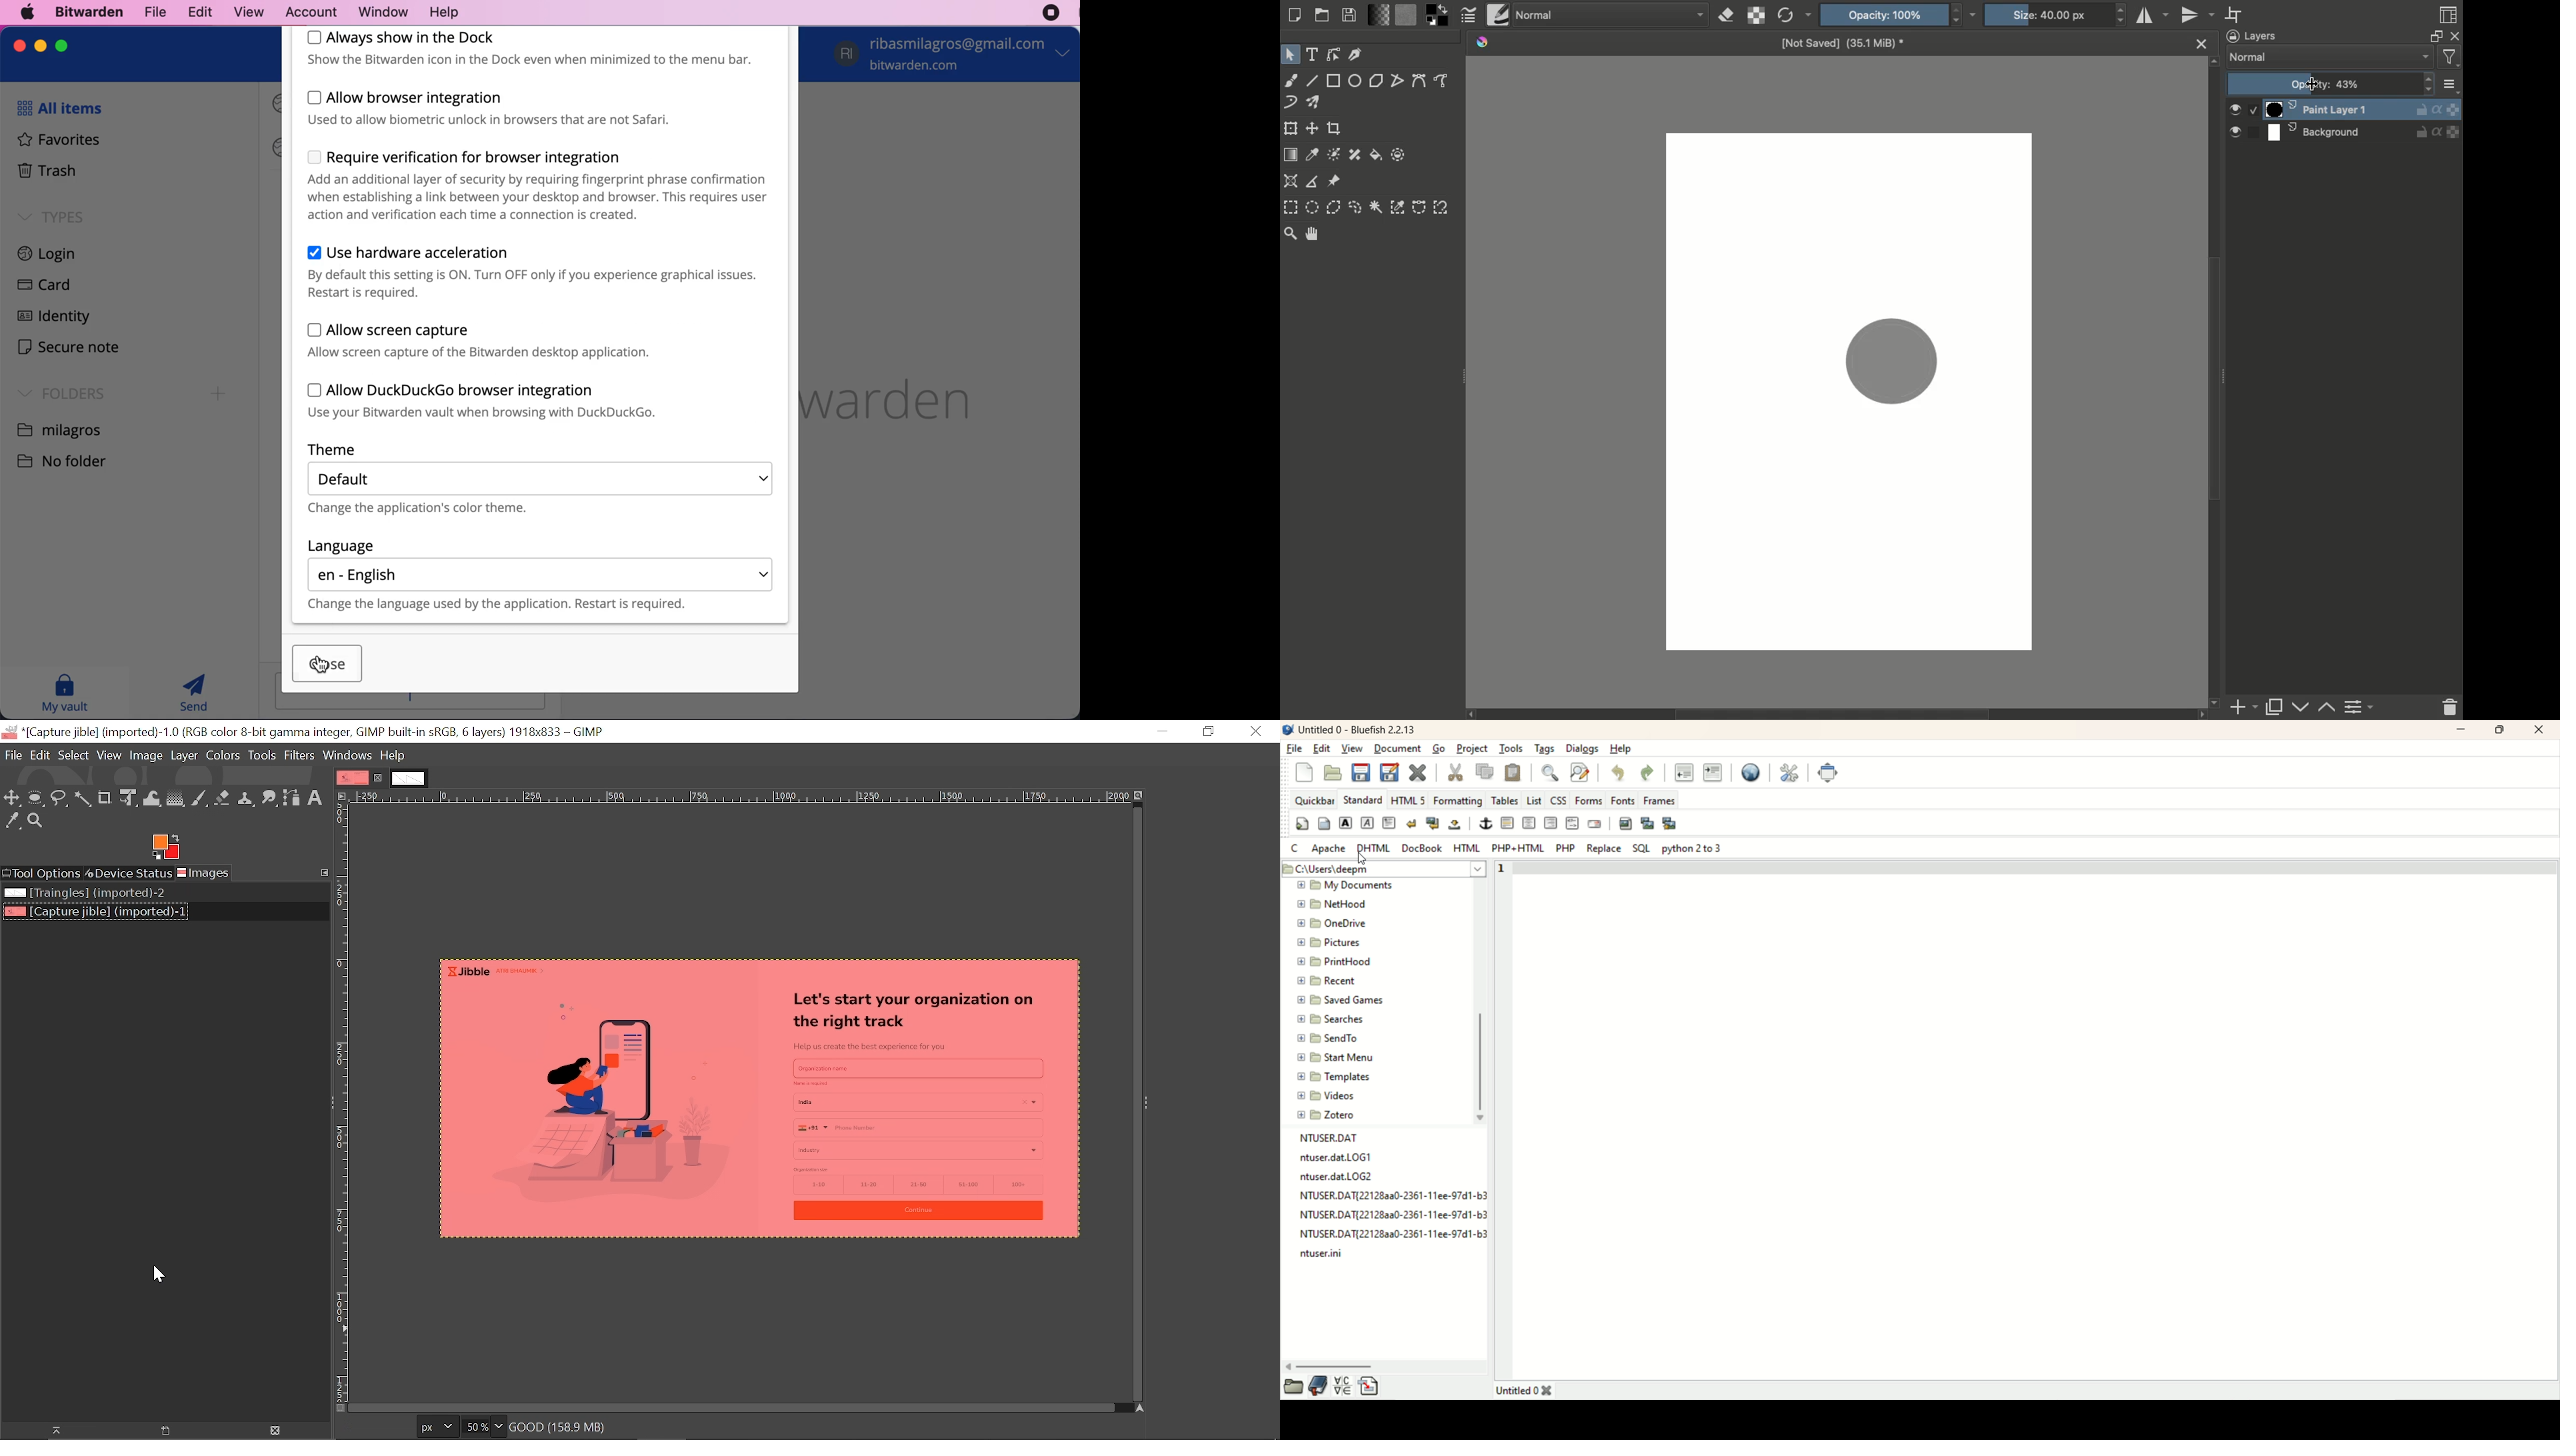  Describe the element at coordinates (1313, 127) in the screenshot. I see `Move a layer` at that location.